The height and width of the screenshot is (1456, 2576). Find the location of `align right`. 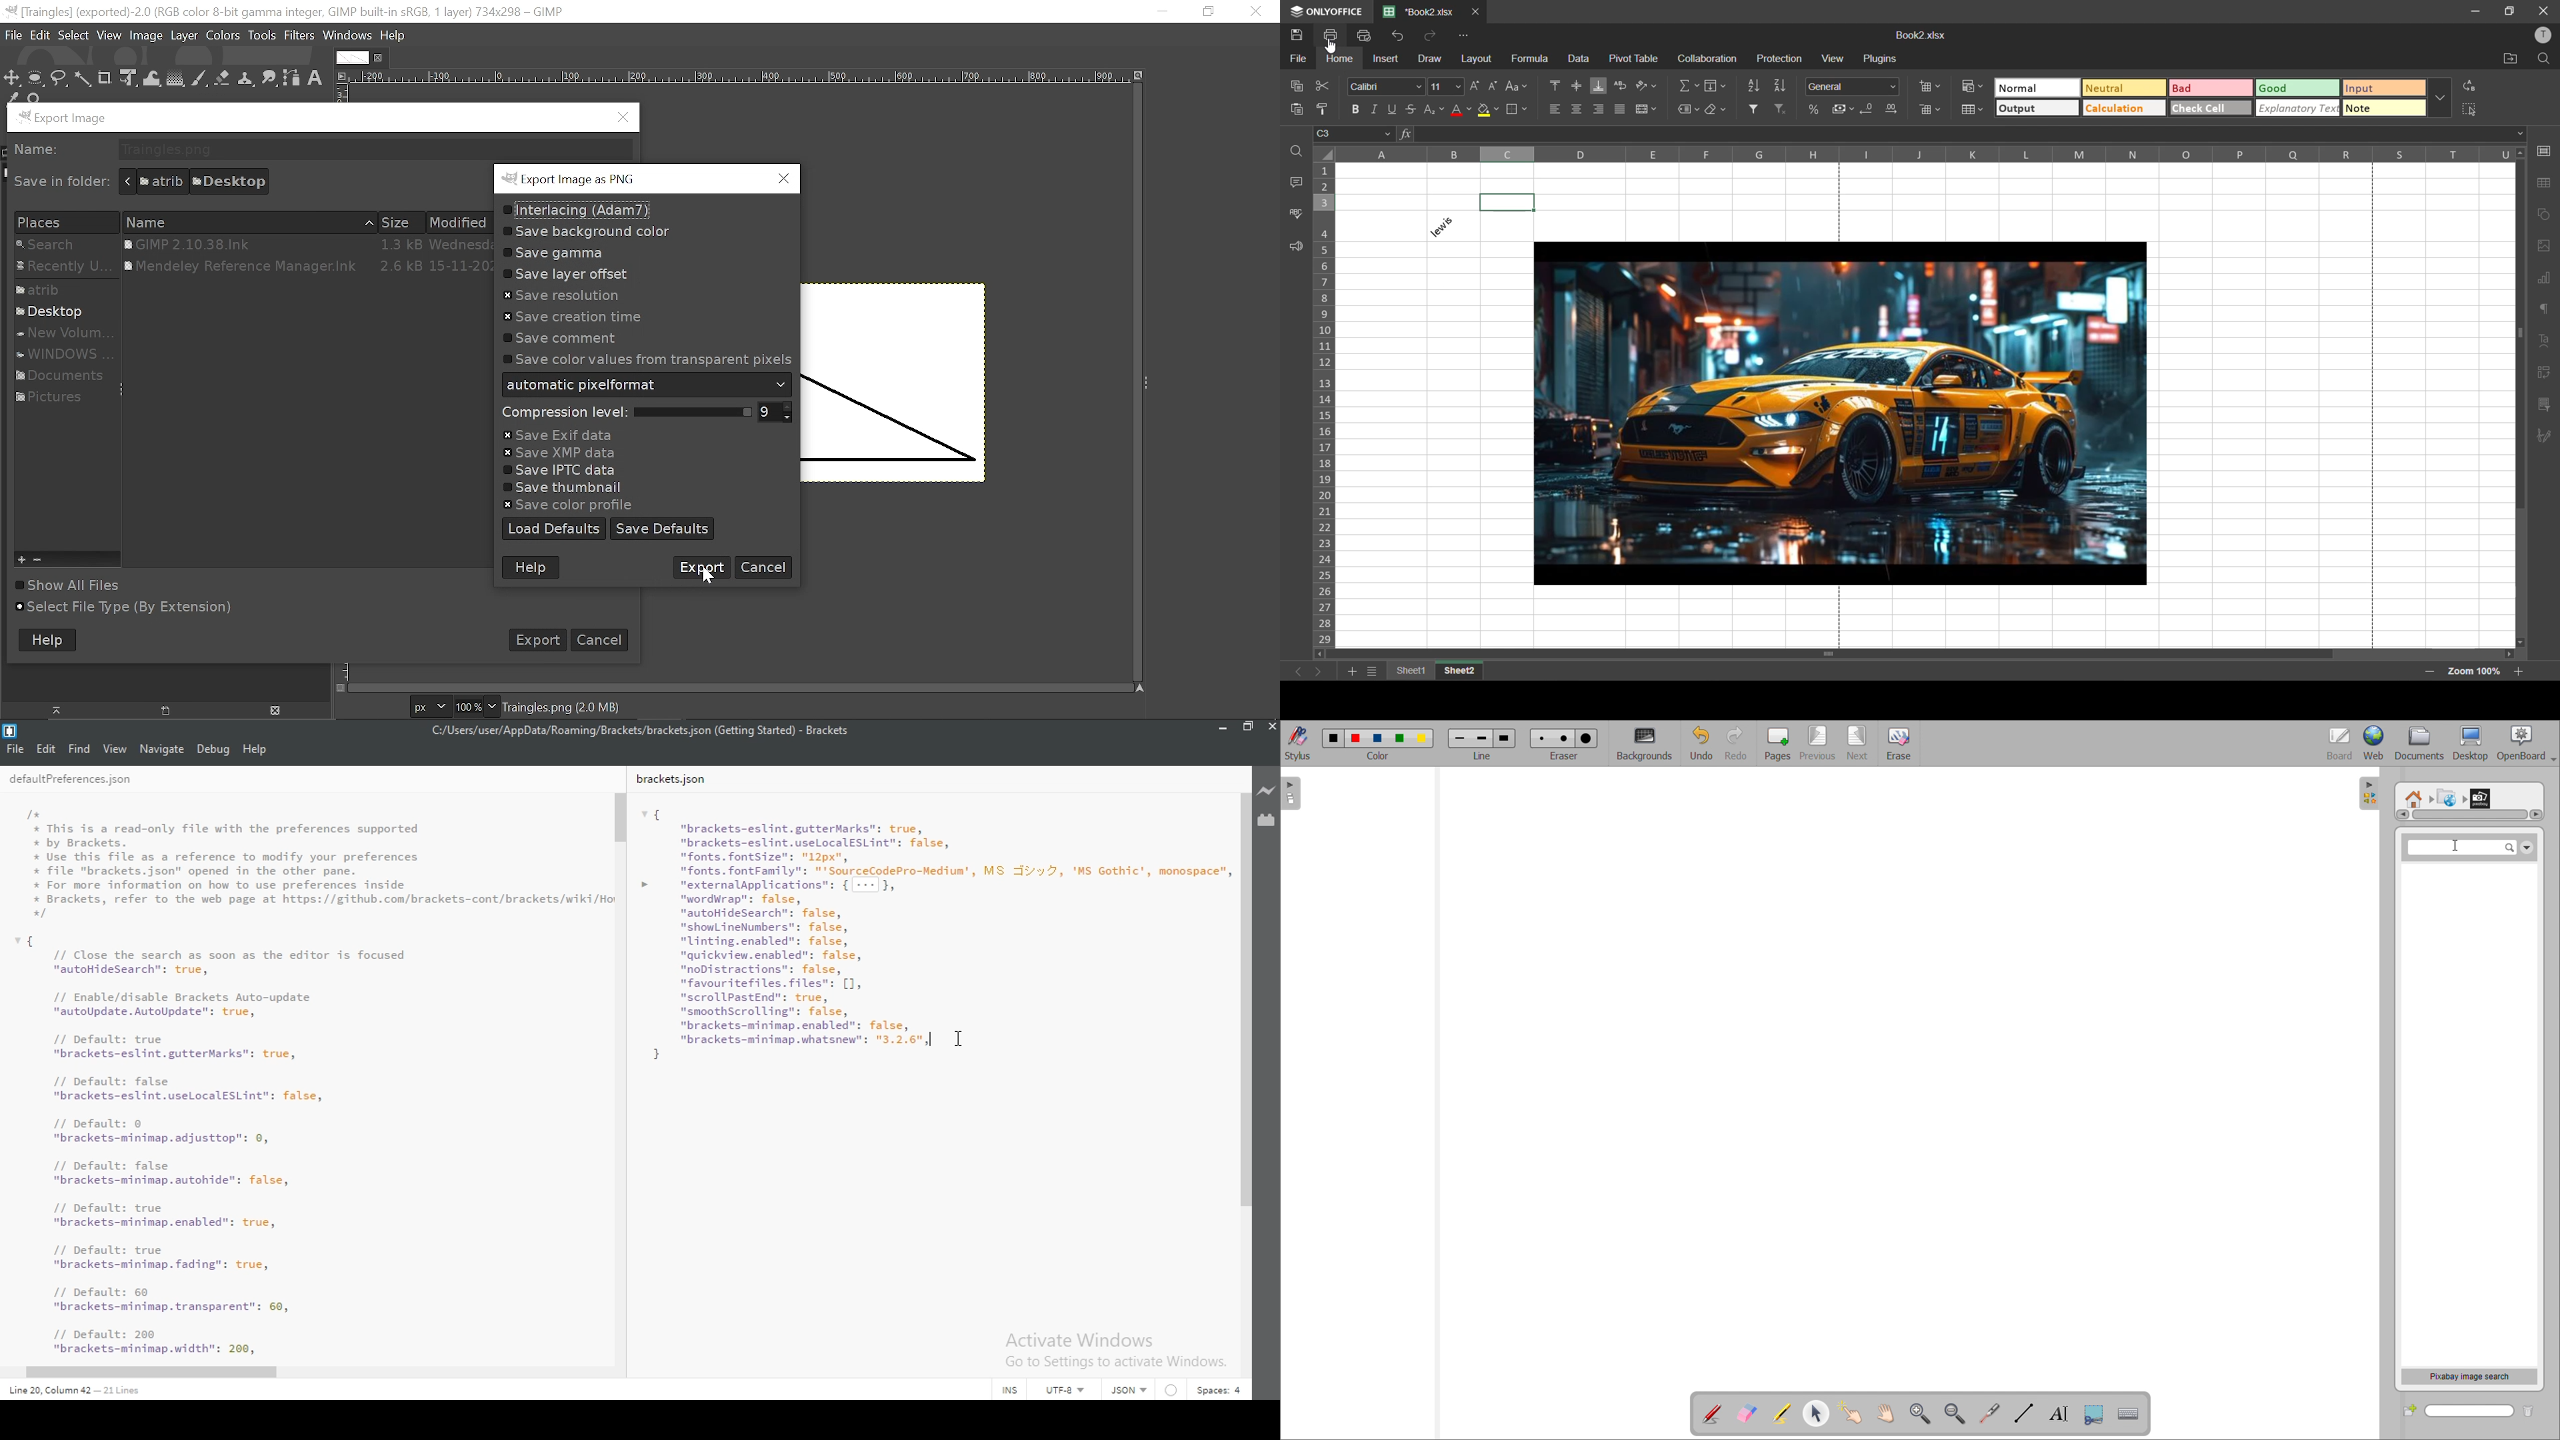

align right is located at coordinates (1600, 109).